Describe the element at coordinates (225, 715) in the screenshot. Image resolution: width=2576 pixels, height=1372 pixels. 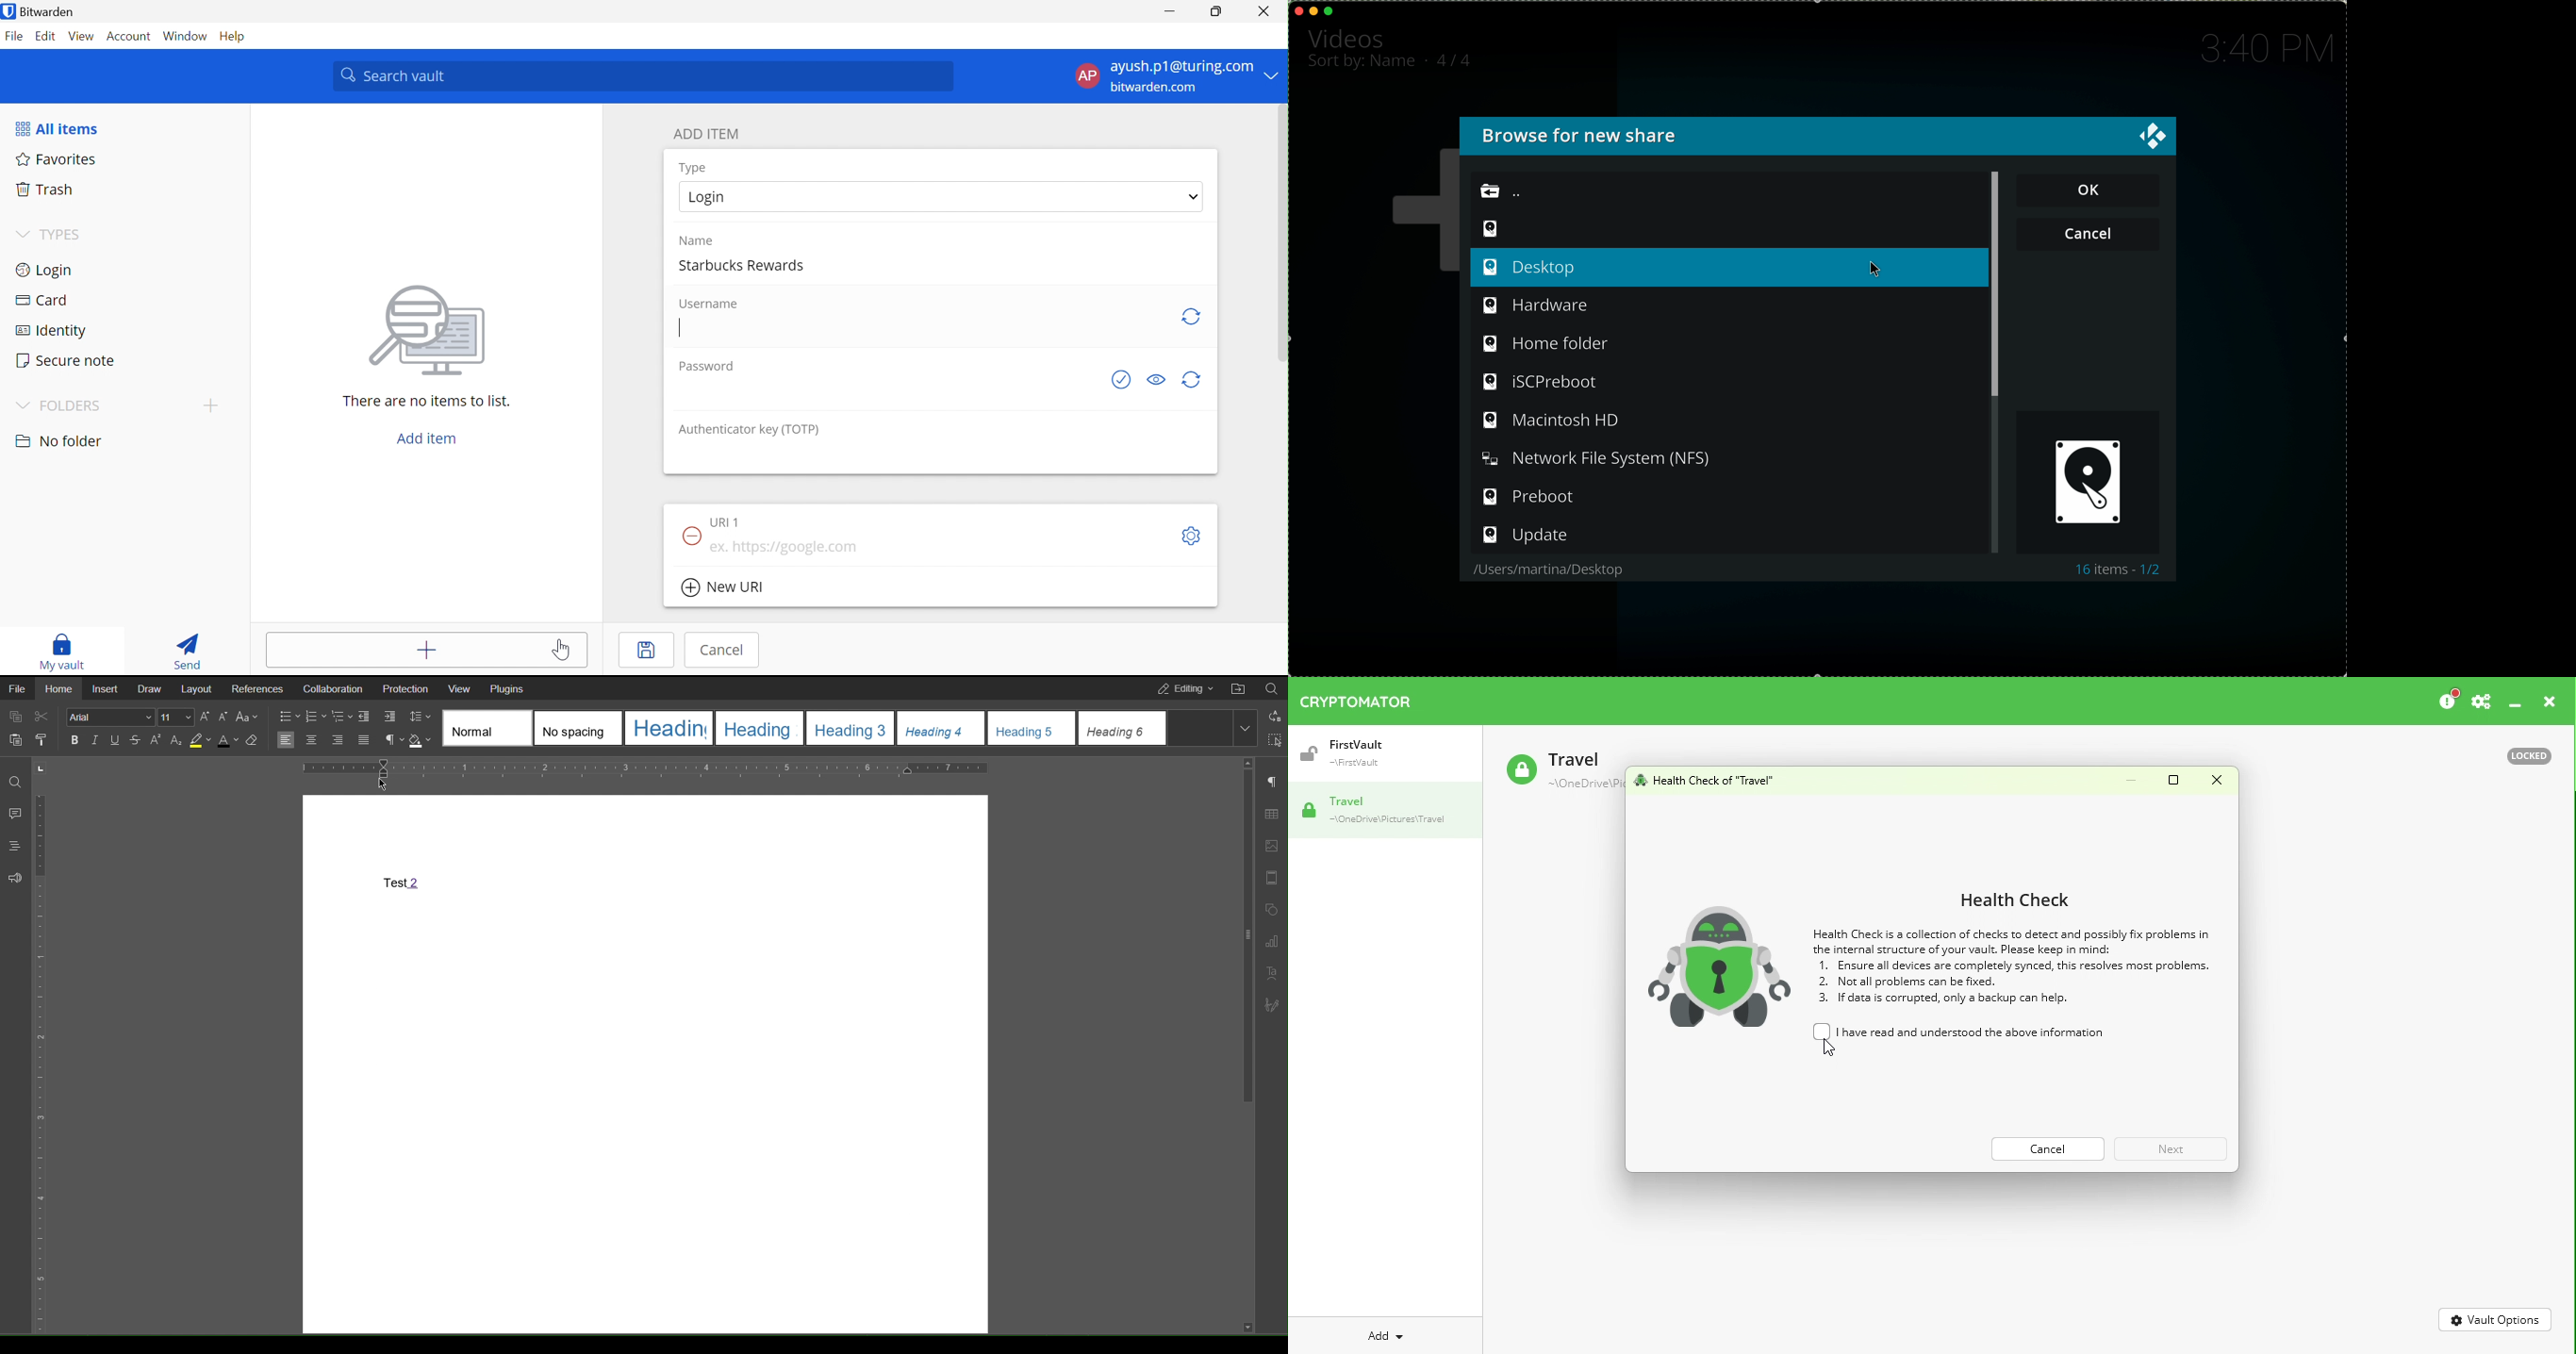
I see `Decrease` at that location.